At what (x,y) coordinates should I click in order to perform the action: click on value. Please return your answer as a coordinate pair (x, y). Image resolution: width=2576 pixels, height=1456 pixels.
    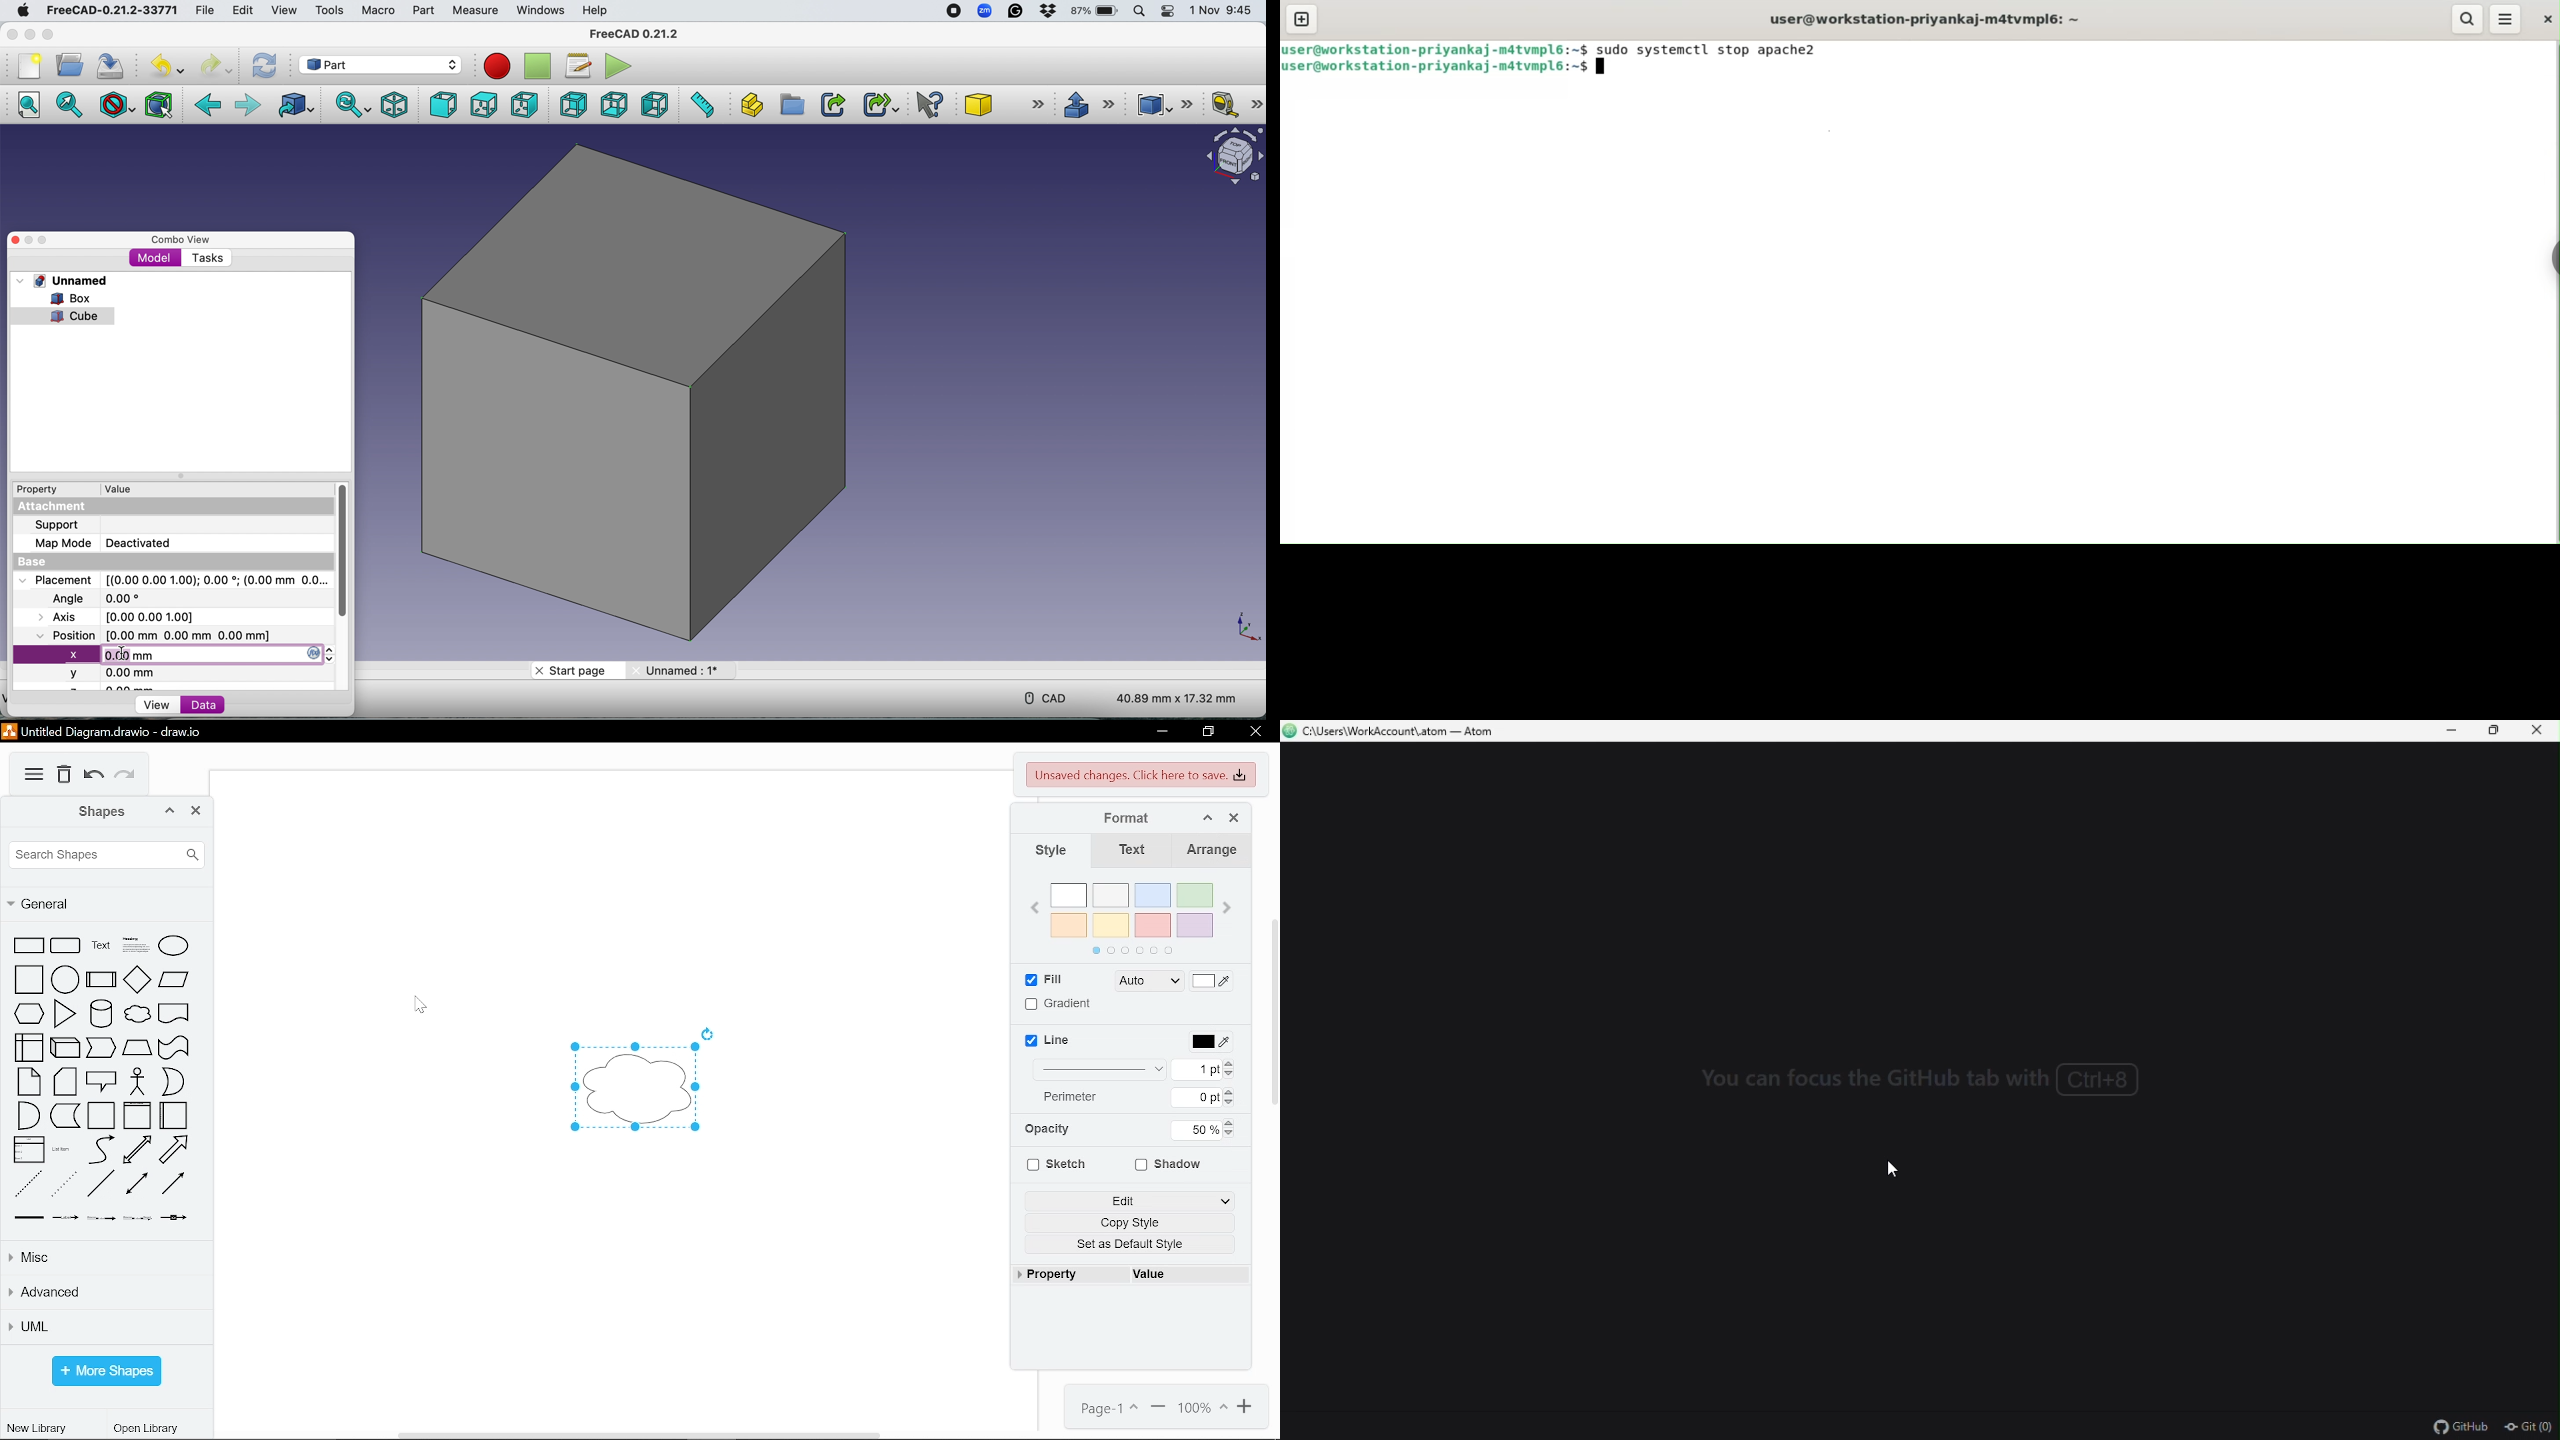
    Looking at the image, I should click on (1191, 1274).